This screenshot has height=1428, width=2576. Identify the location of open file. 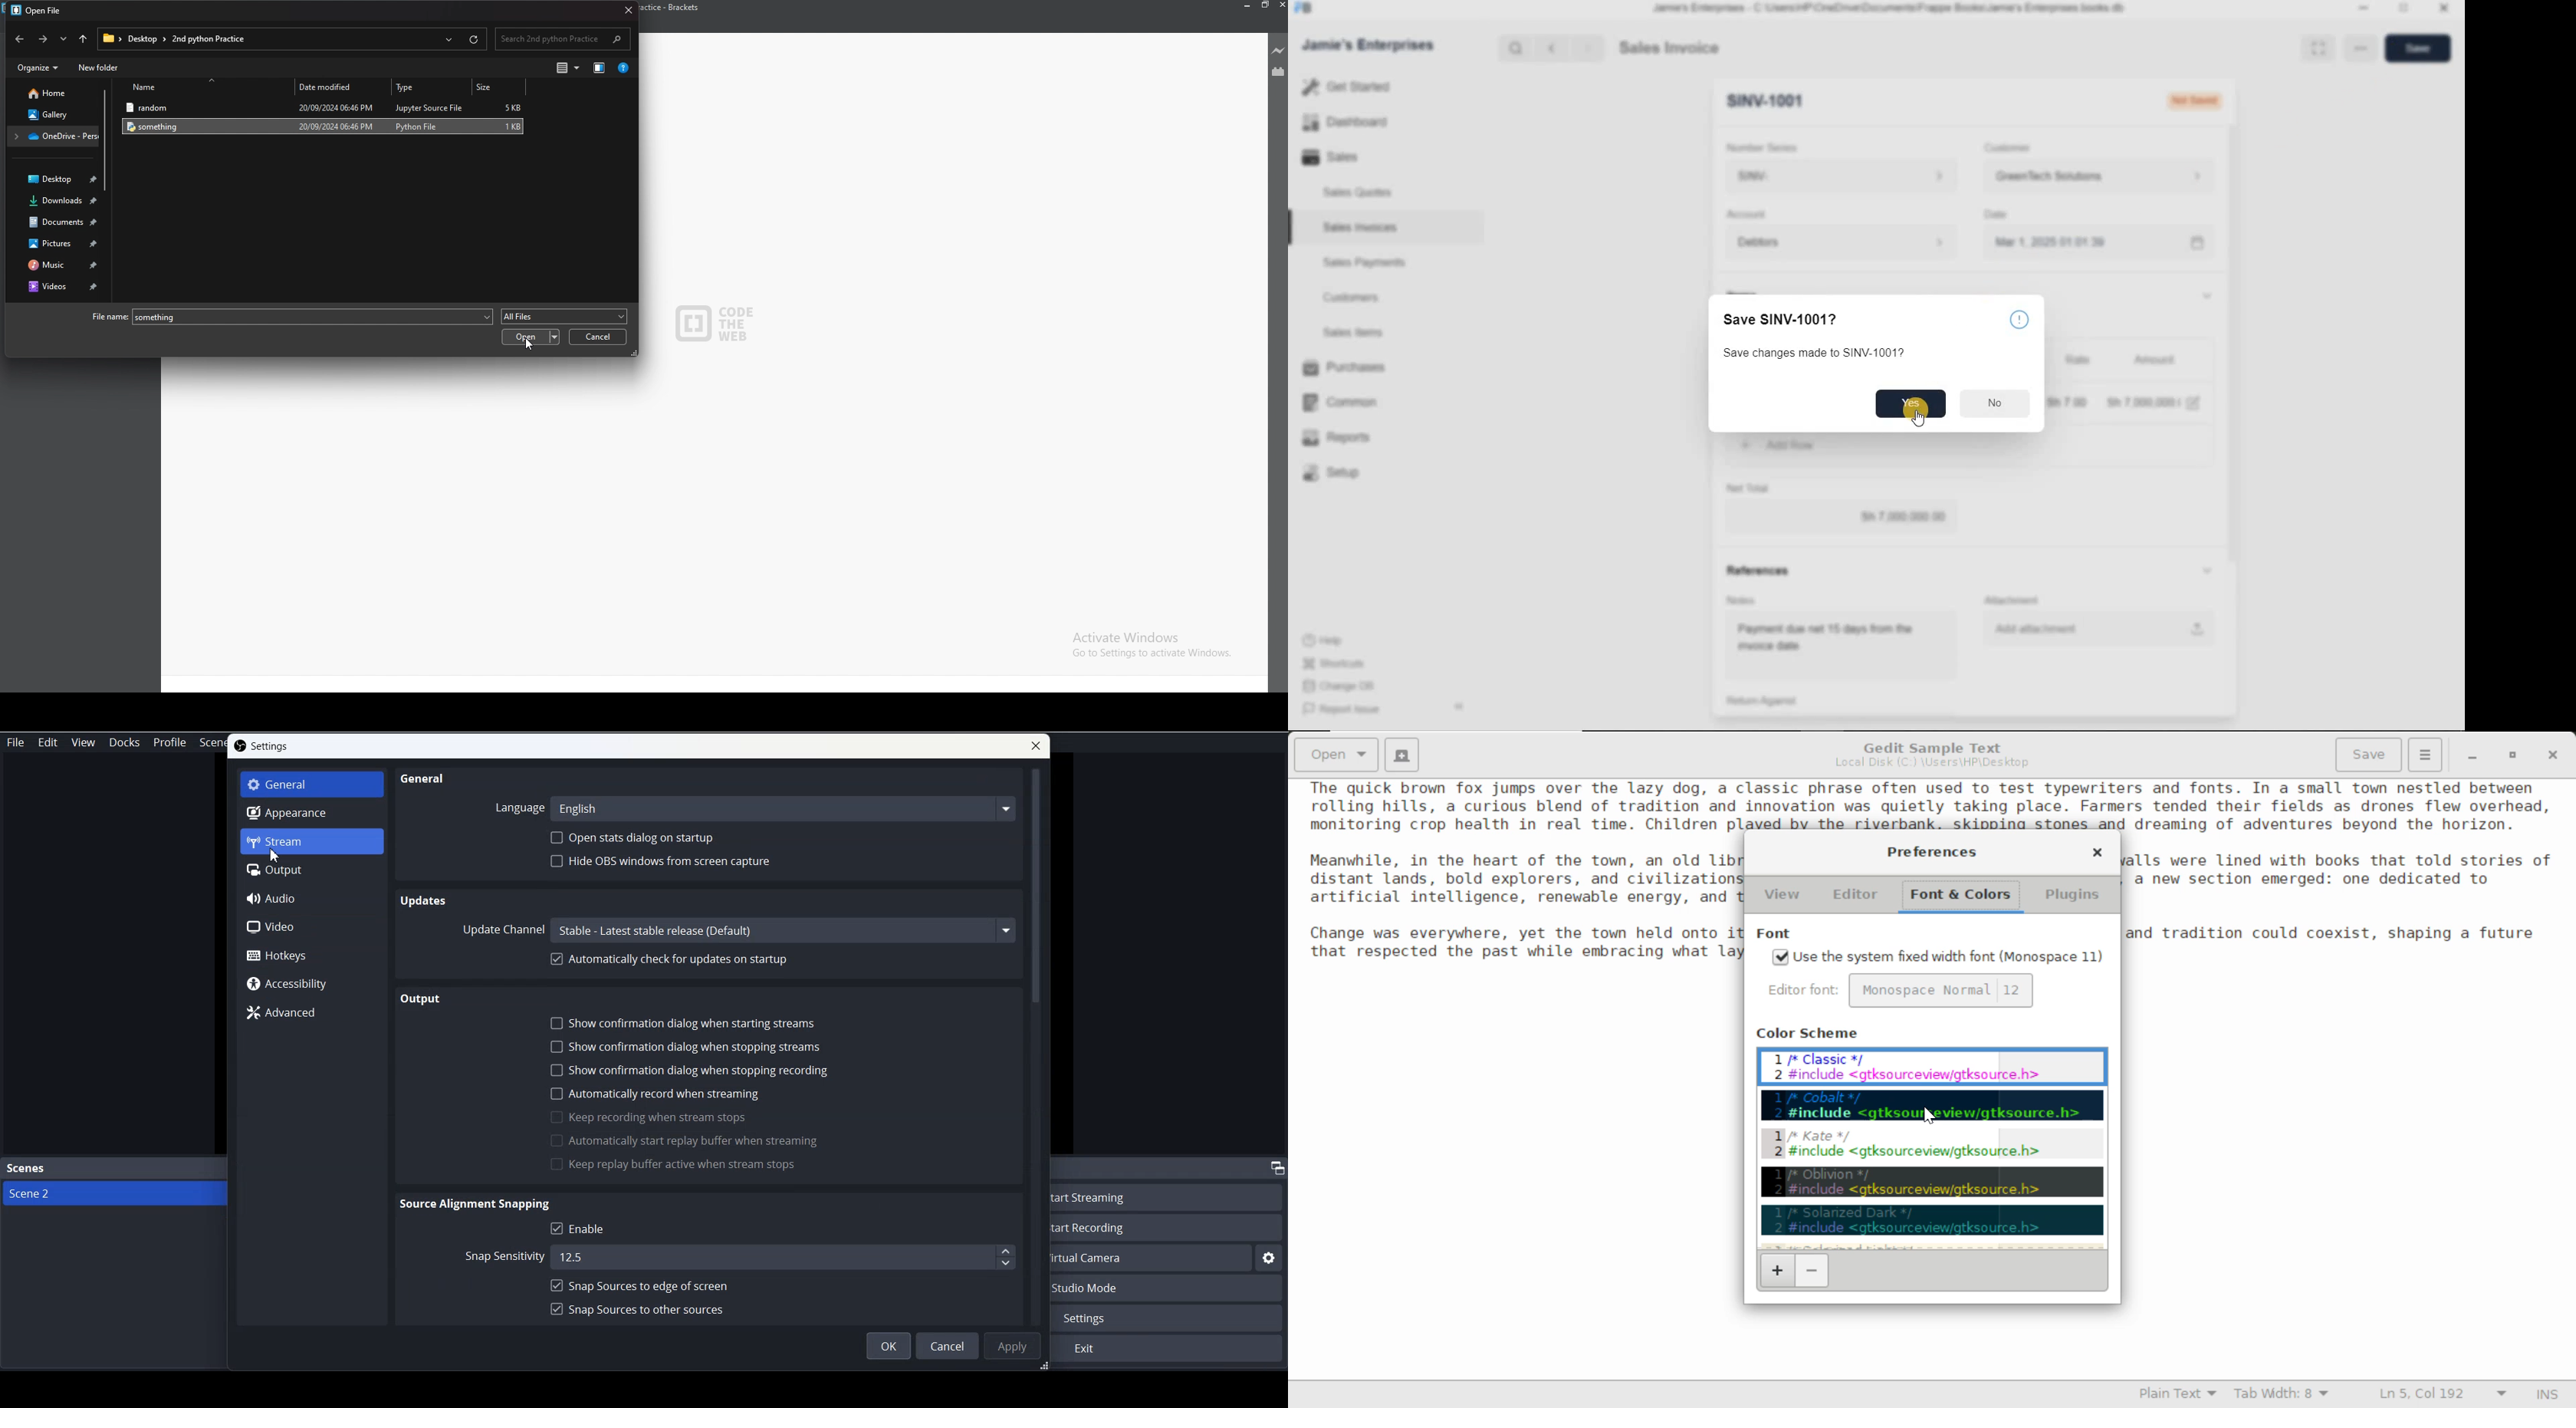
(39, 12).